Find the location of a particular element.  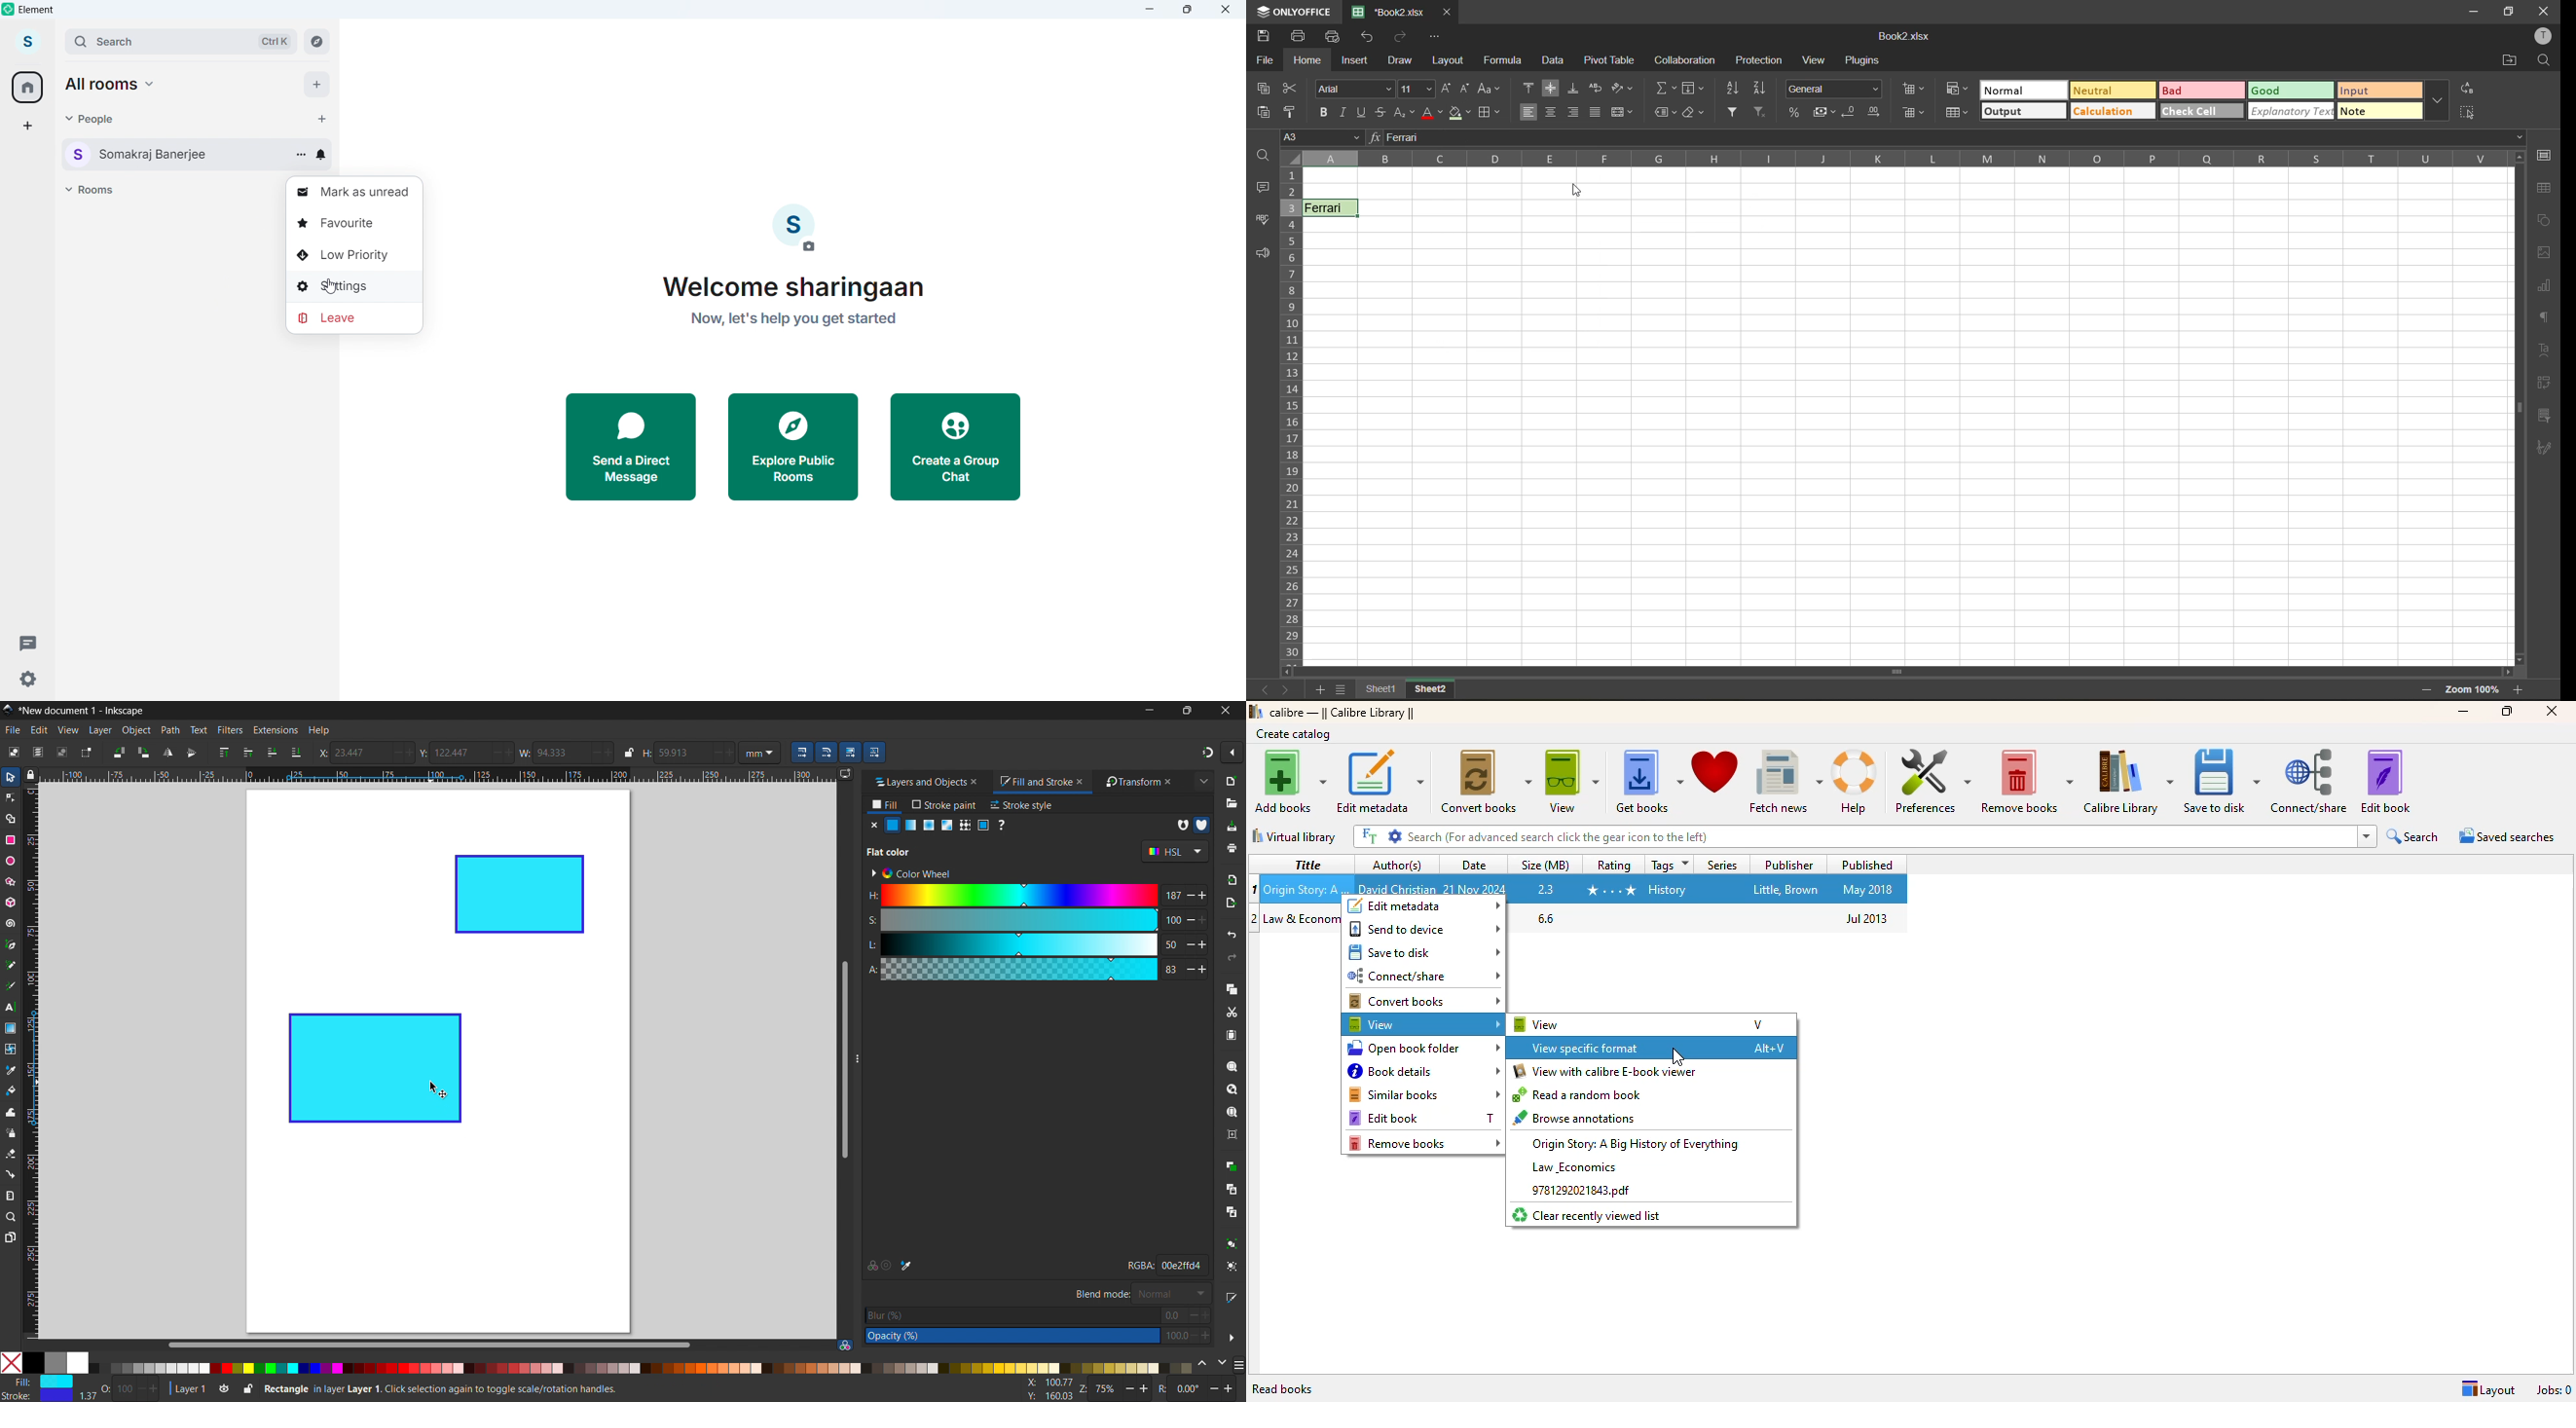

orientation is located at coordinates (1621, 88).